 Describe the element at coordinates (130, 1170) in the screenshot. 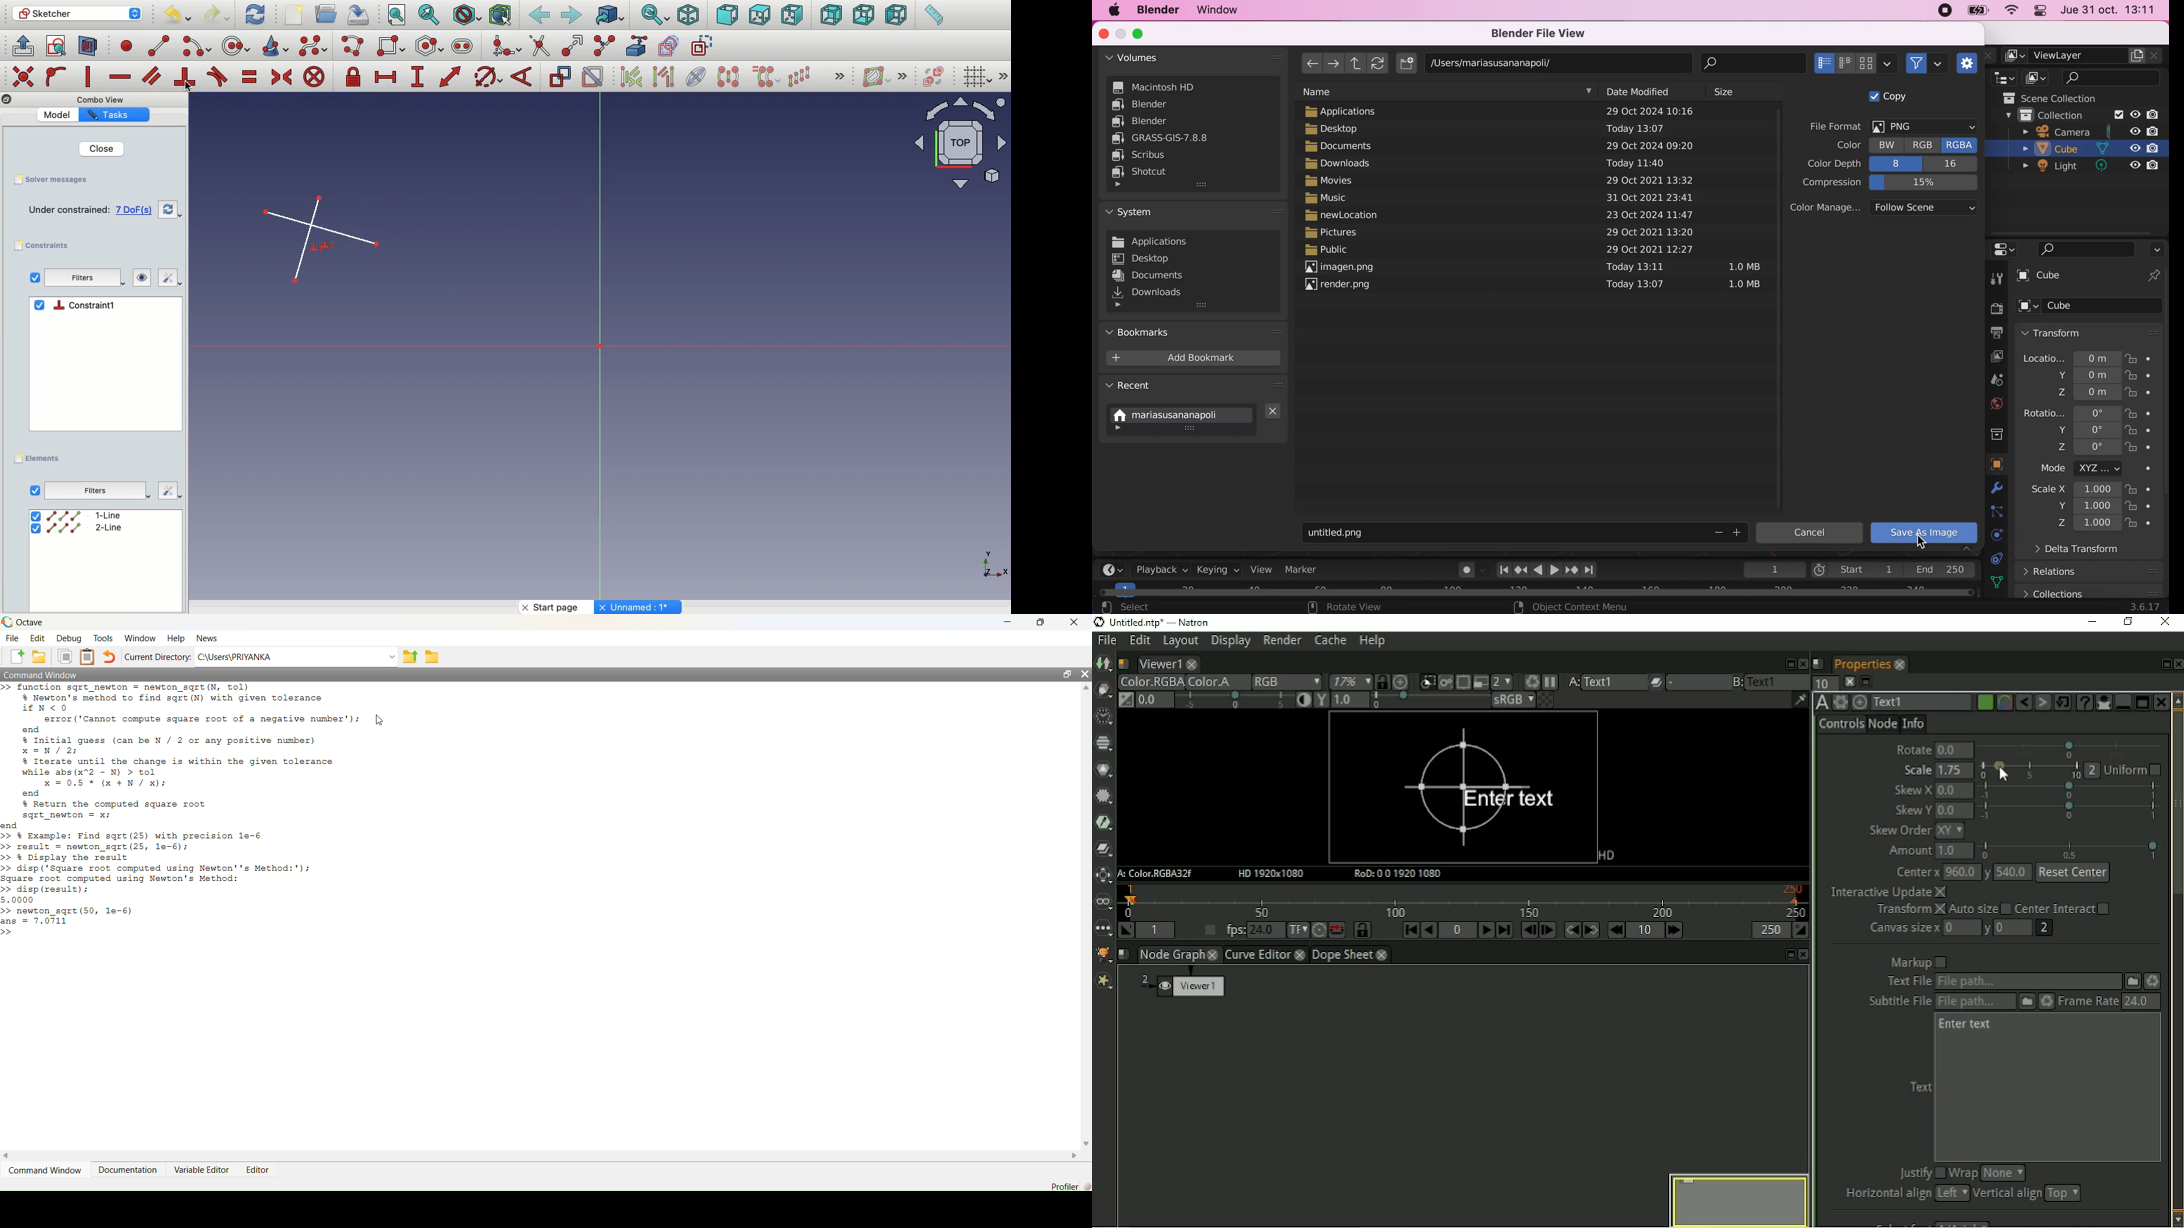

I see `Documentation` at that location.